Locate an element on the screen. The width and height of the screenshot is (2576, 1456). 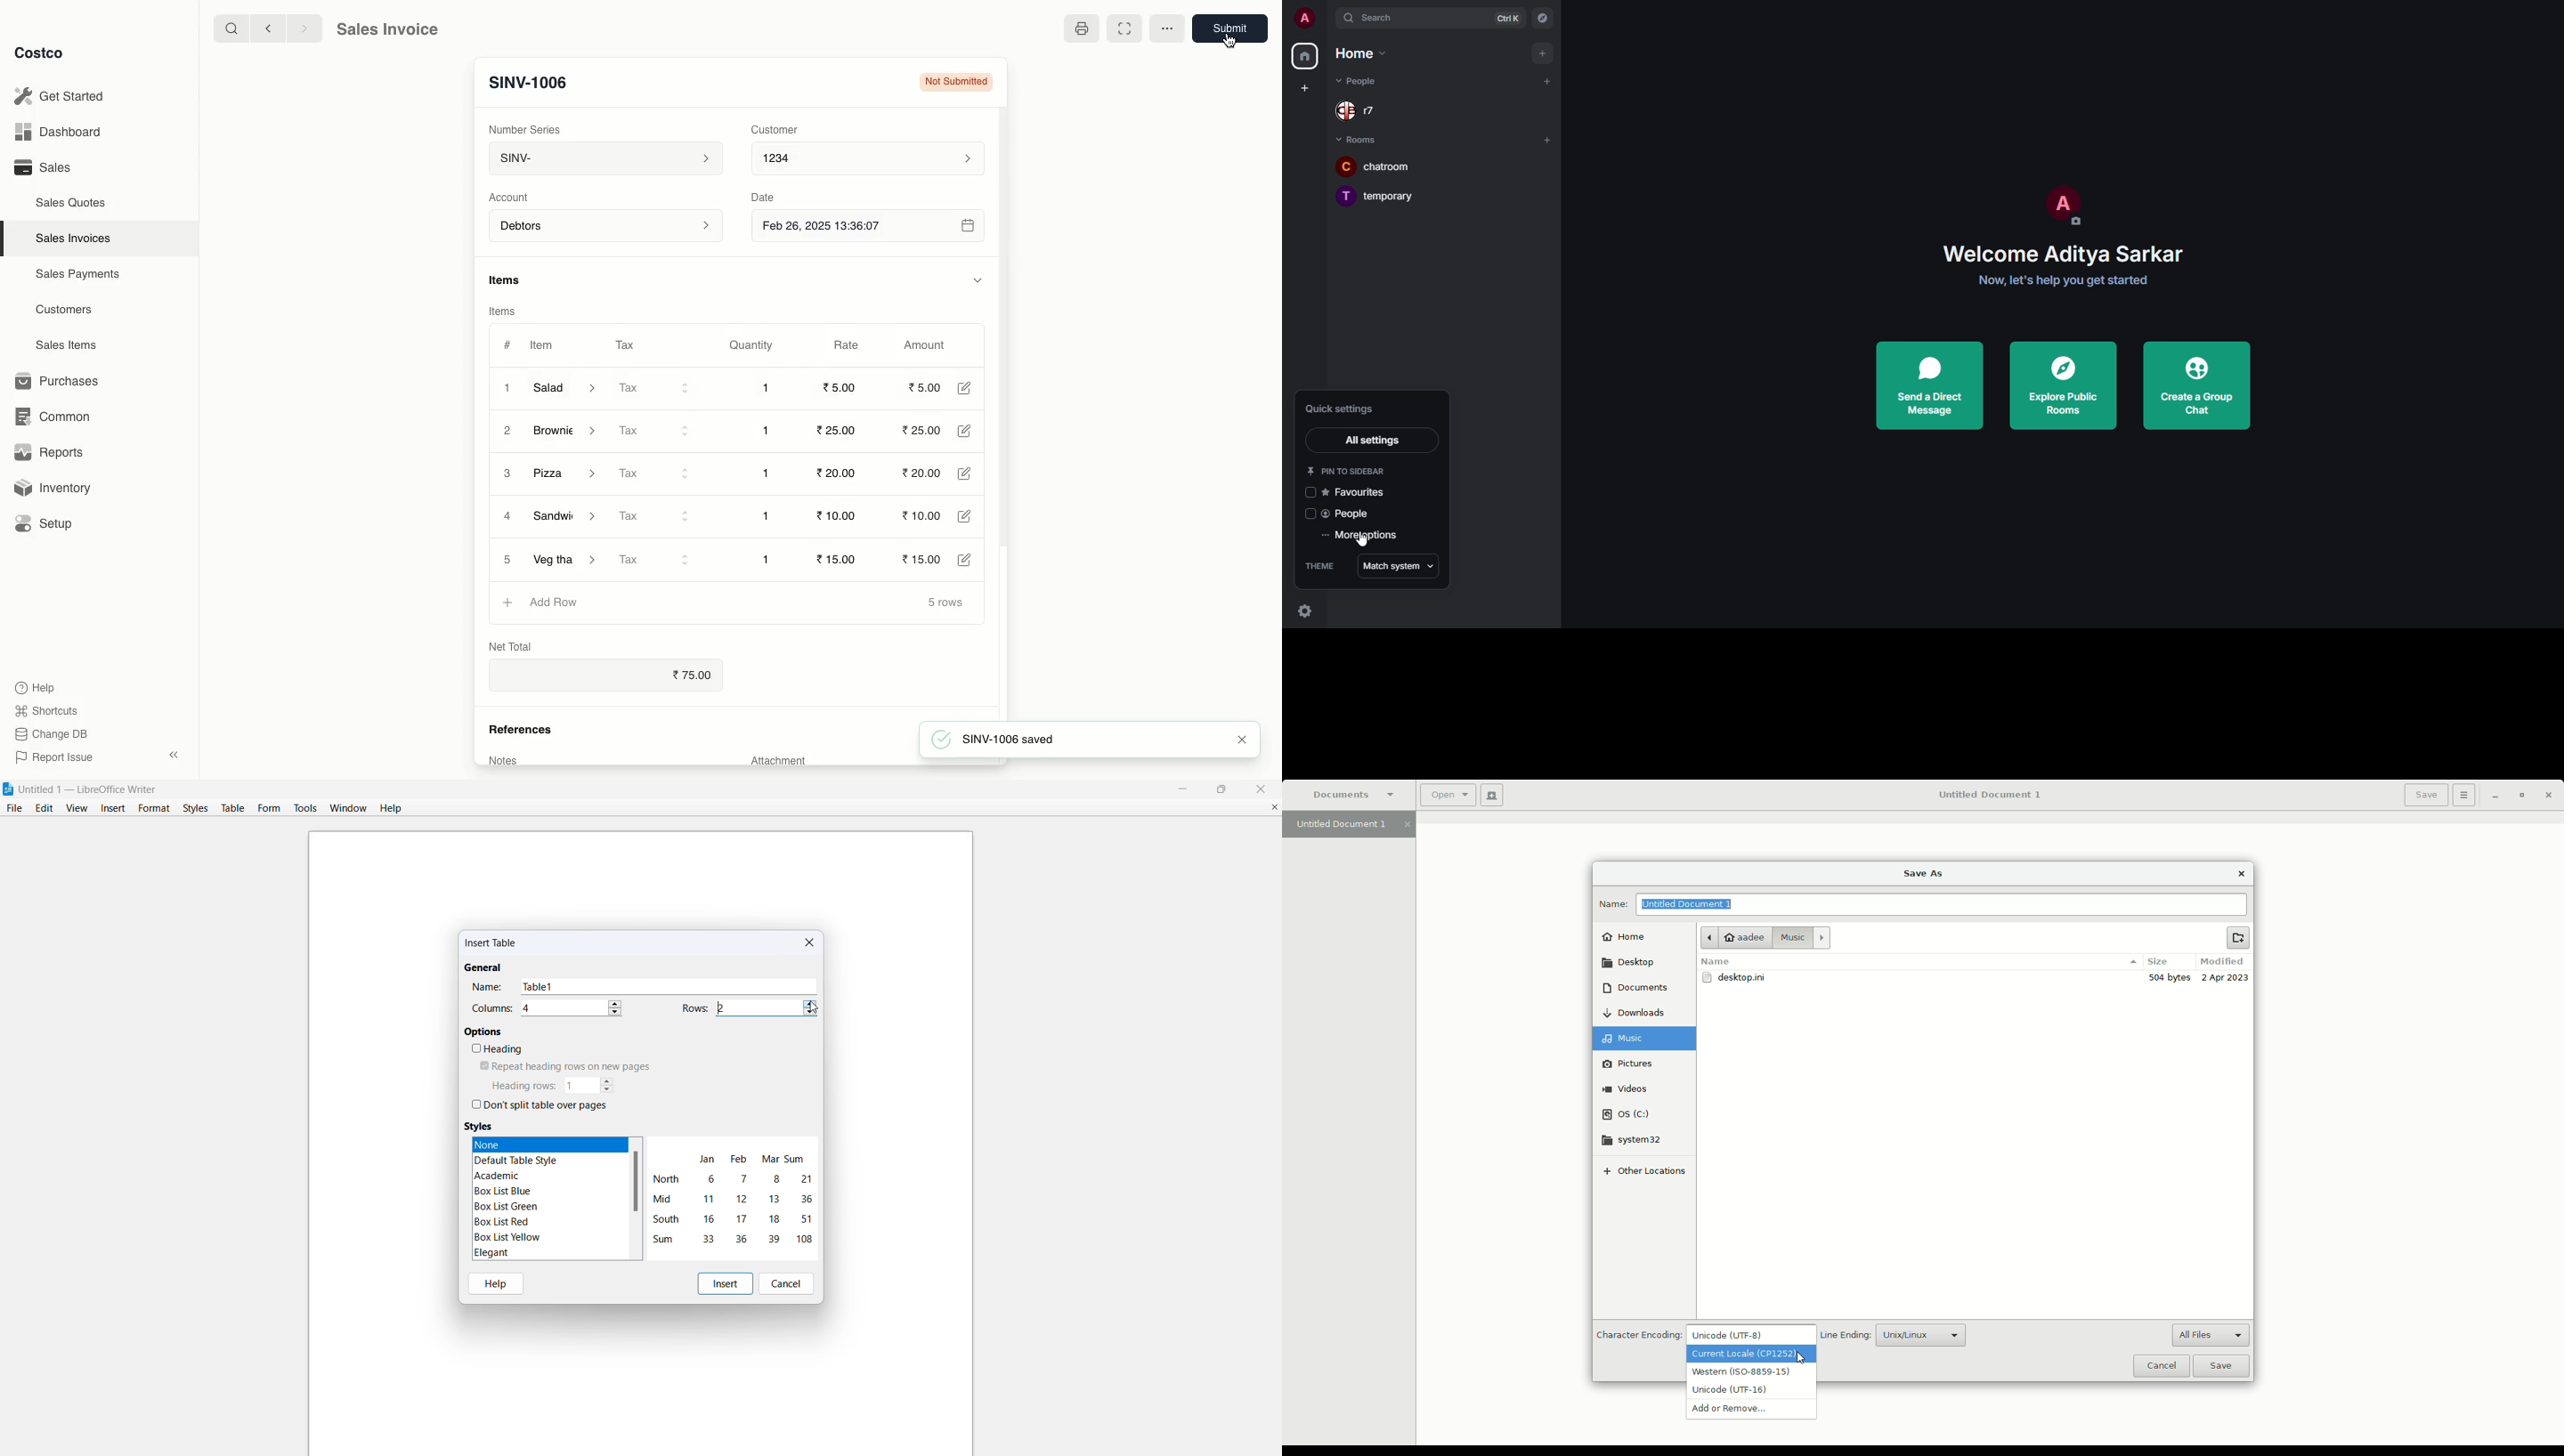
Other locations is located at coordinates (1639, 1171).